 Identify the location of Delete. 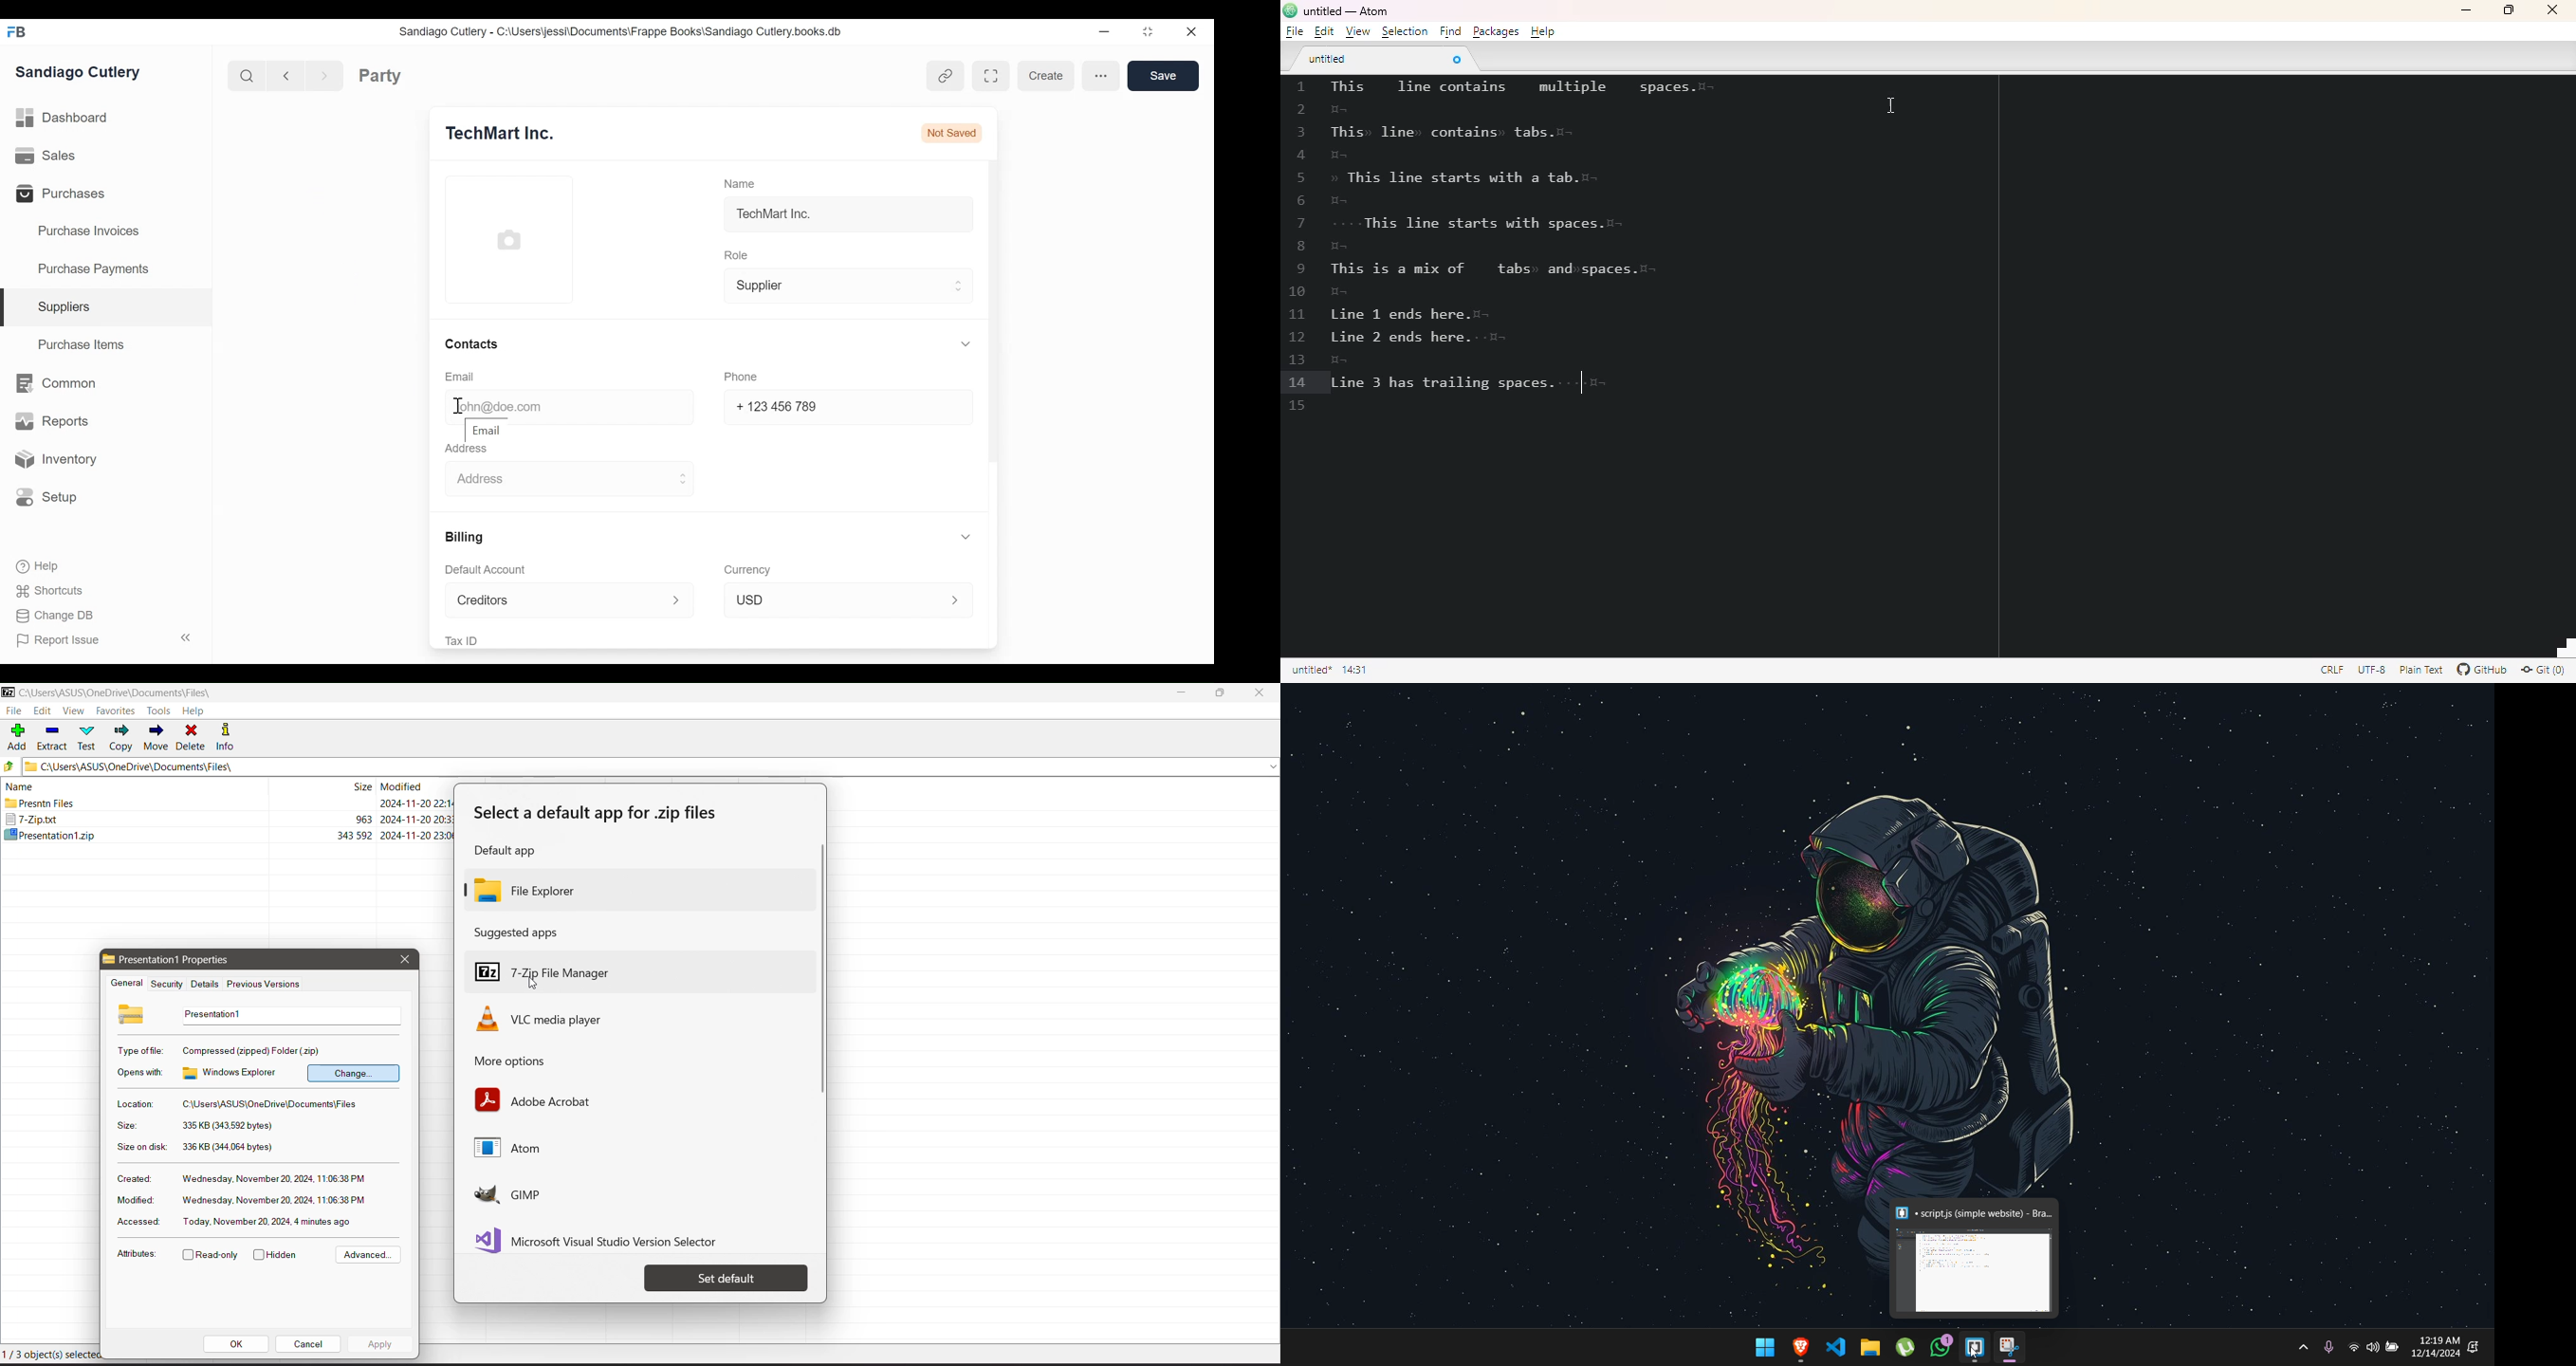
(192, 736).